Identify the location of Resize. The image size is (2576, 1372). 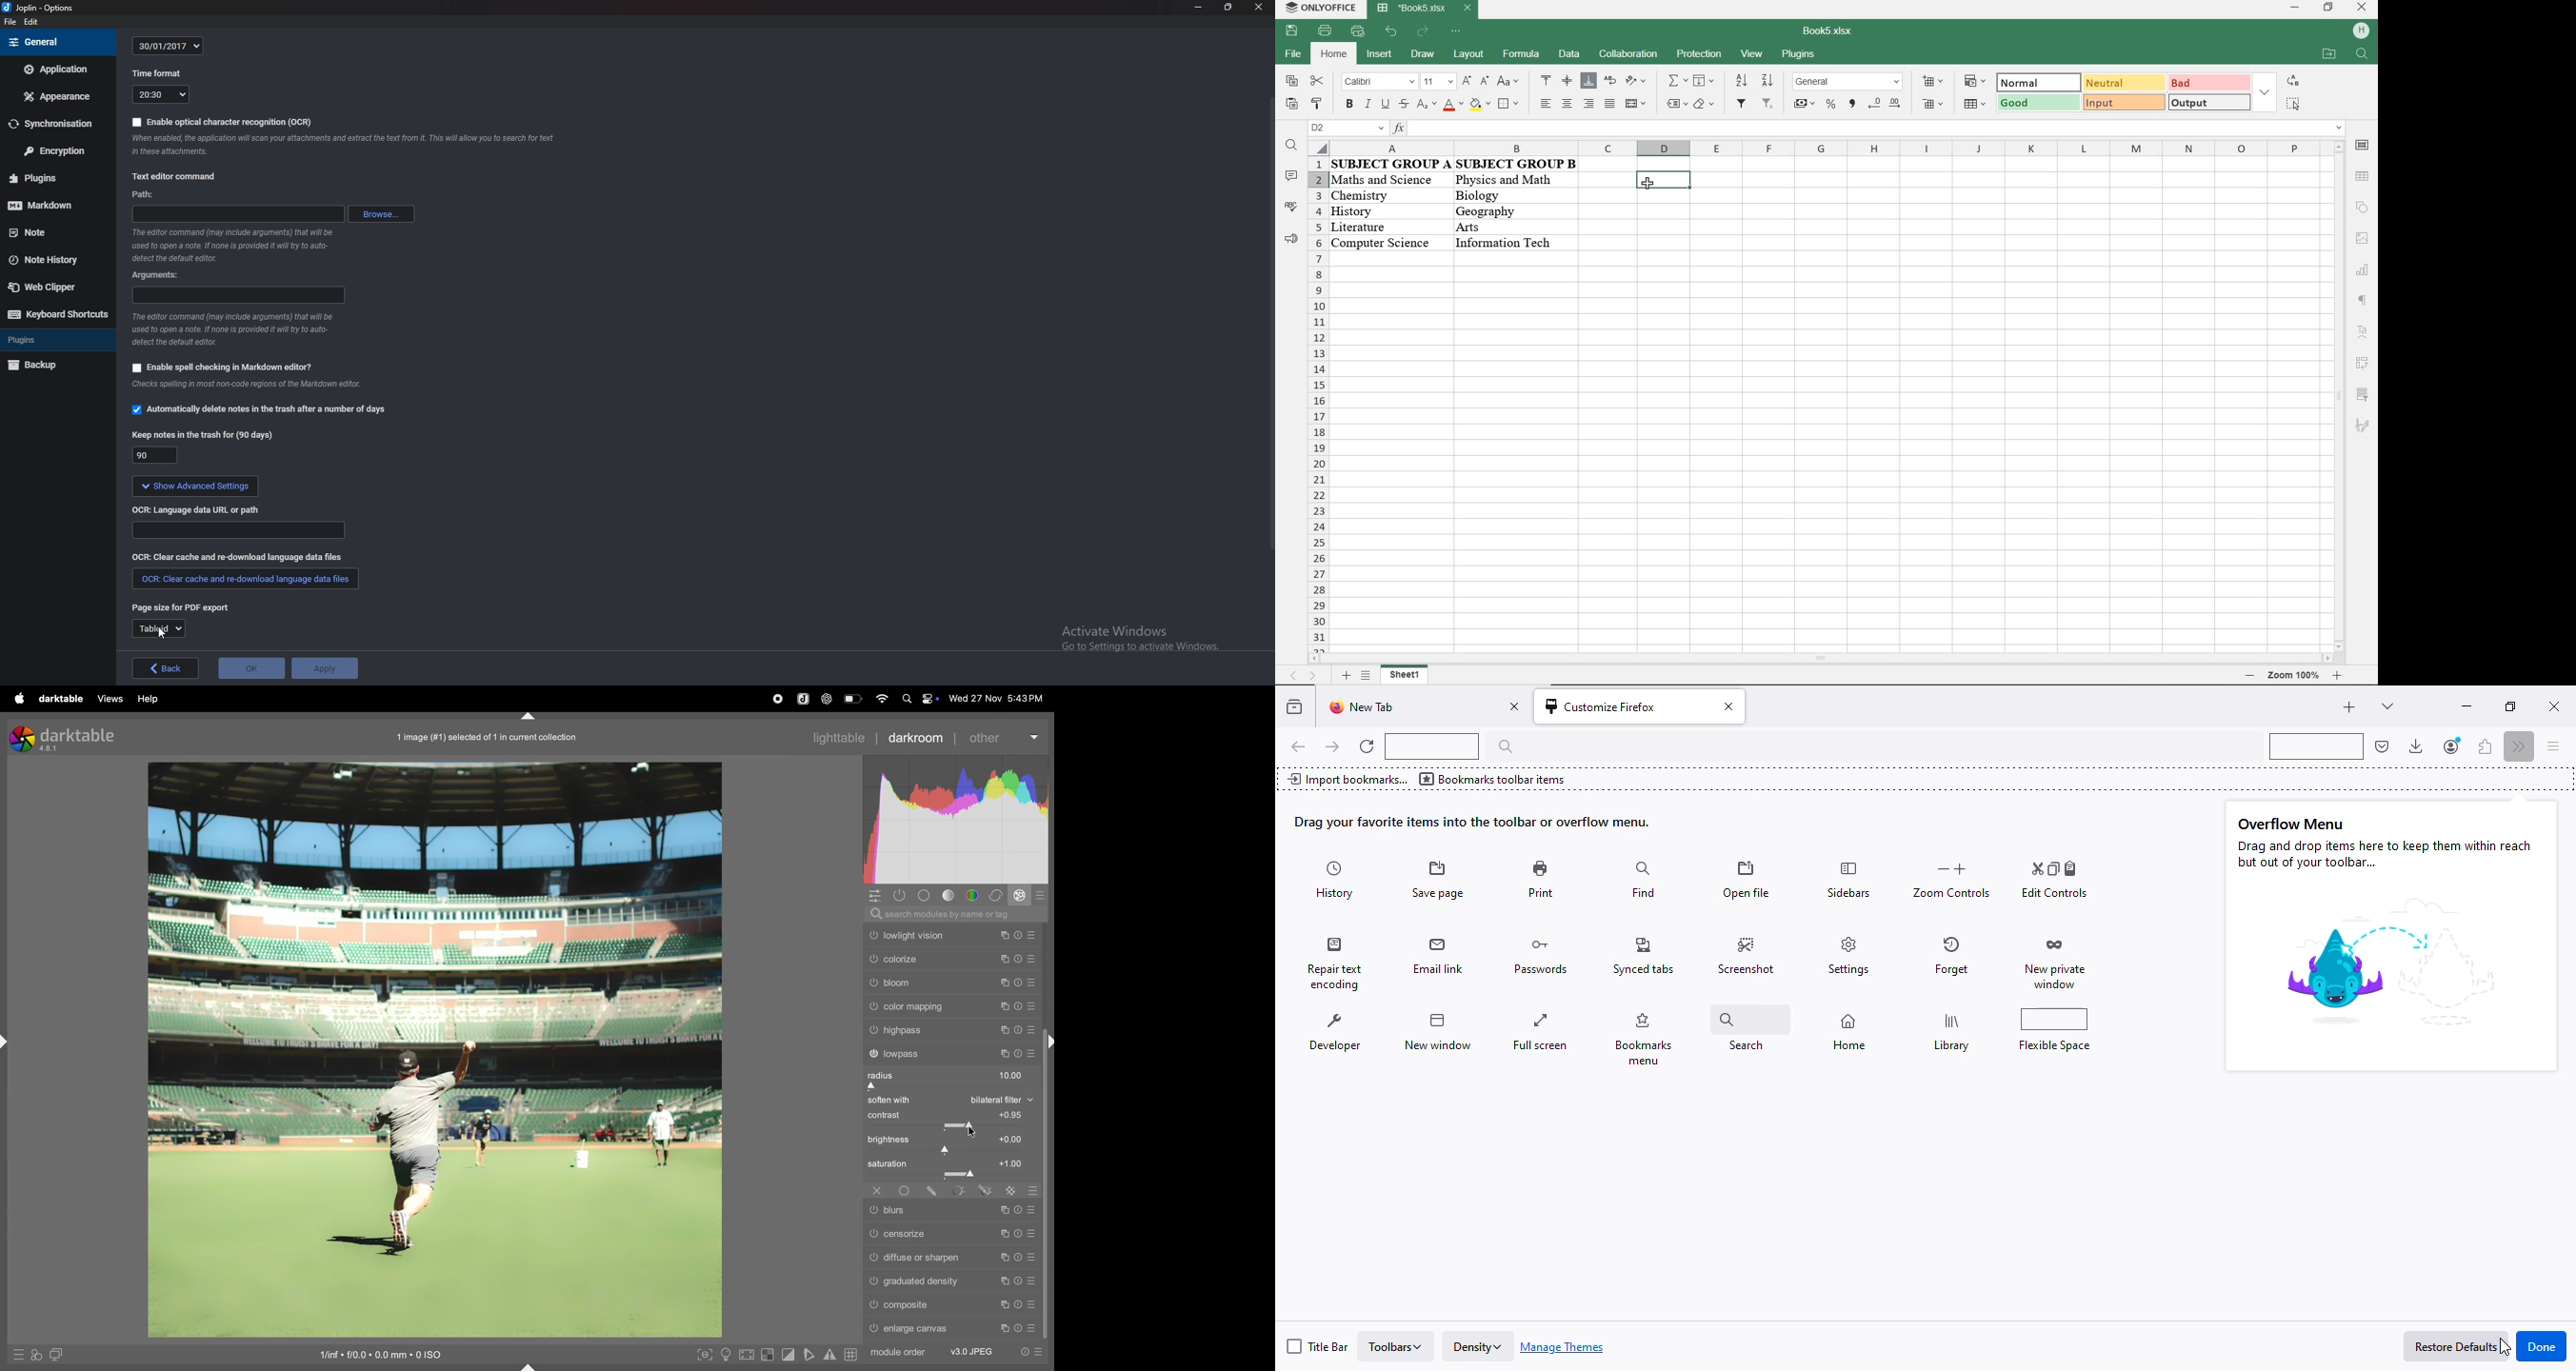
(1226, 7).